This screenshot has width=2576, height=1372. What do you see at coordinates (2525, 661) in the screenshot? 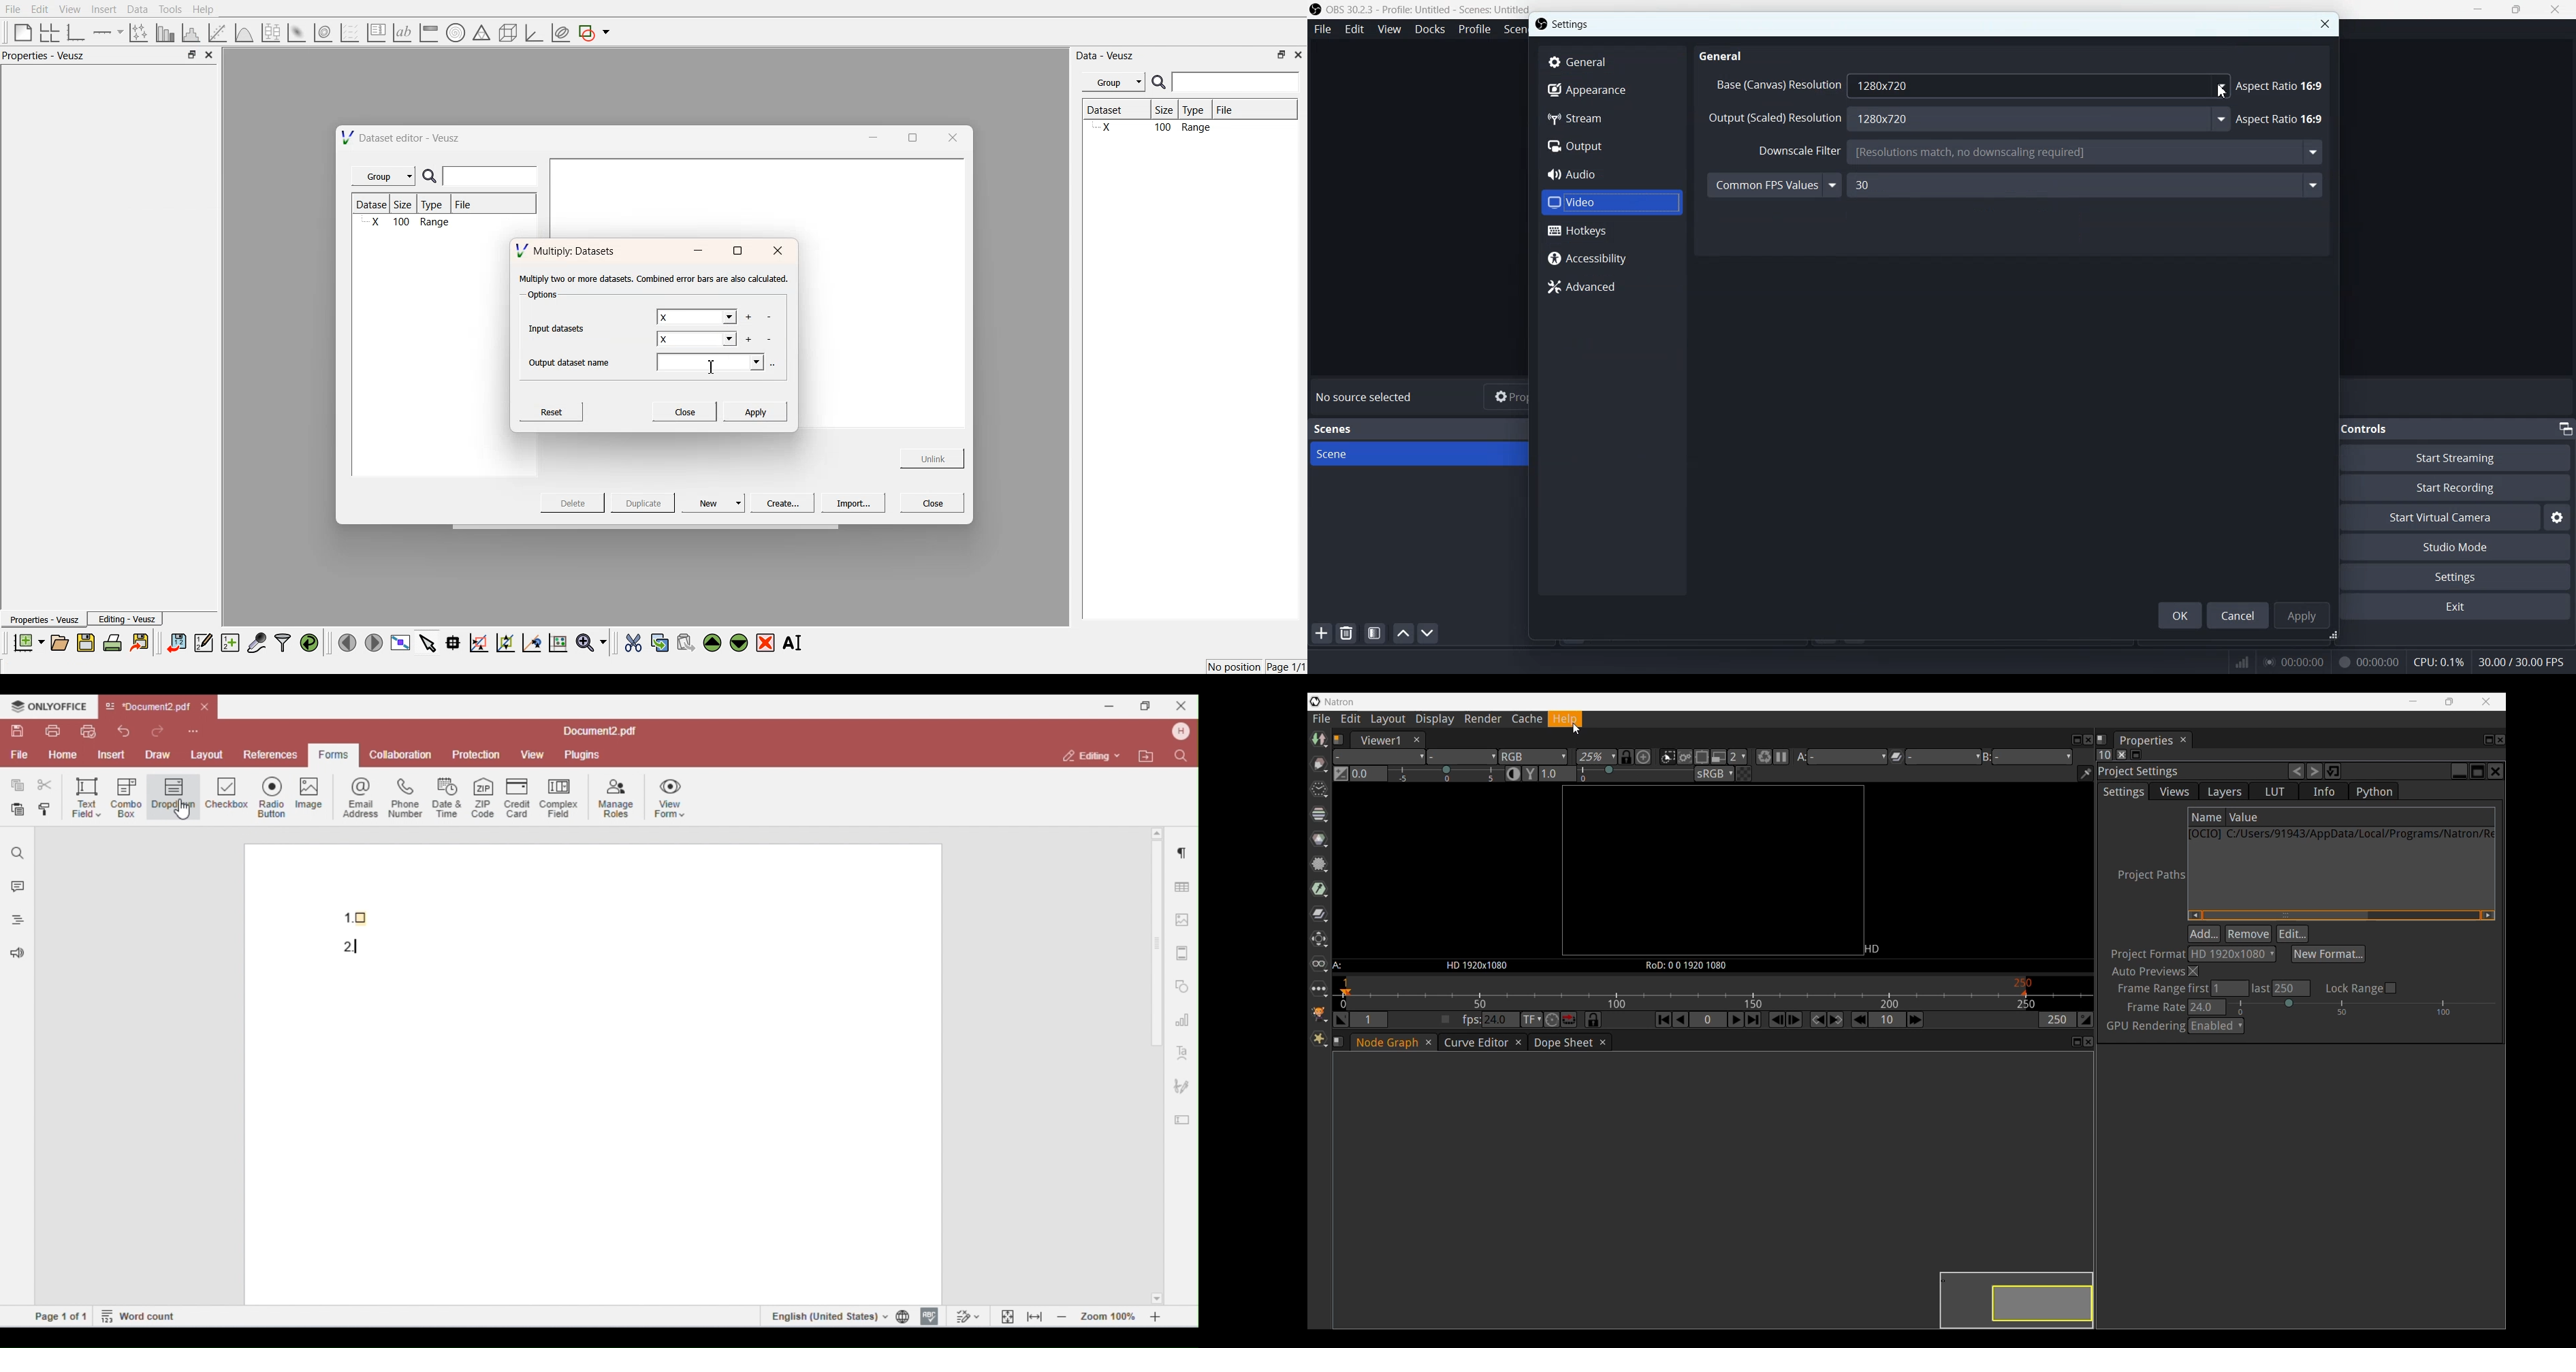
I see `Text` at bounding box center [2525, 661].